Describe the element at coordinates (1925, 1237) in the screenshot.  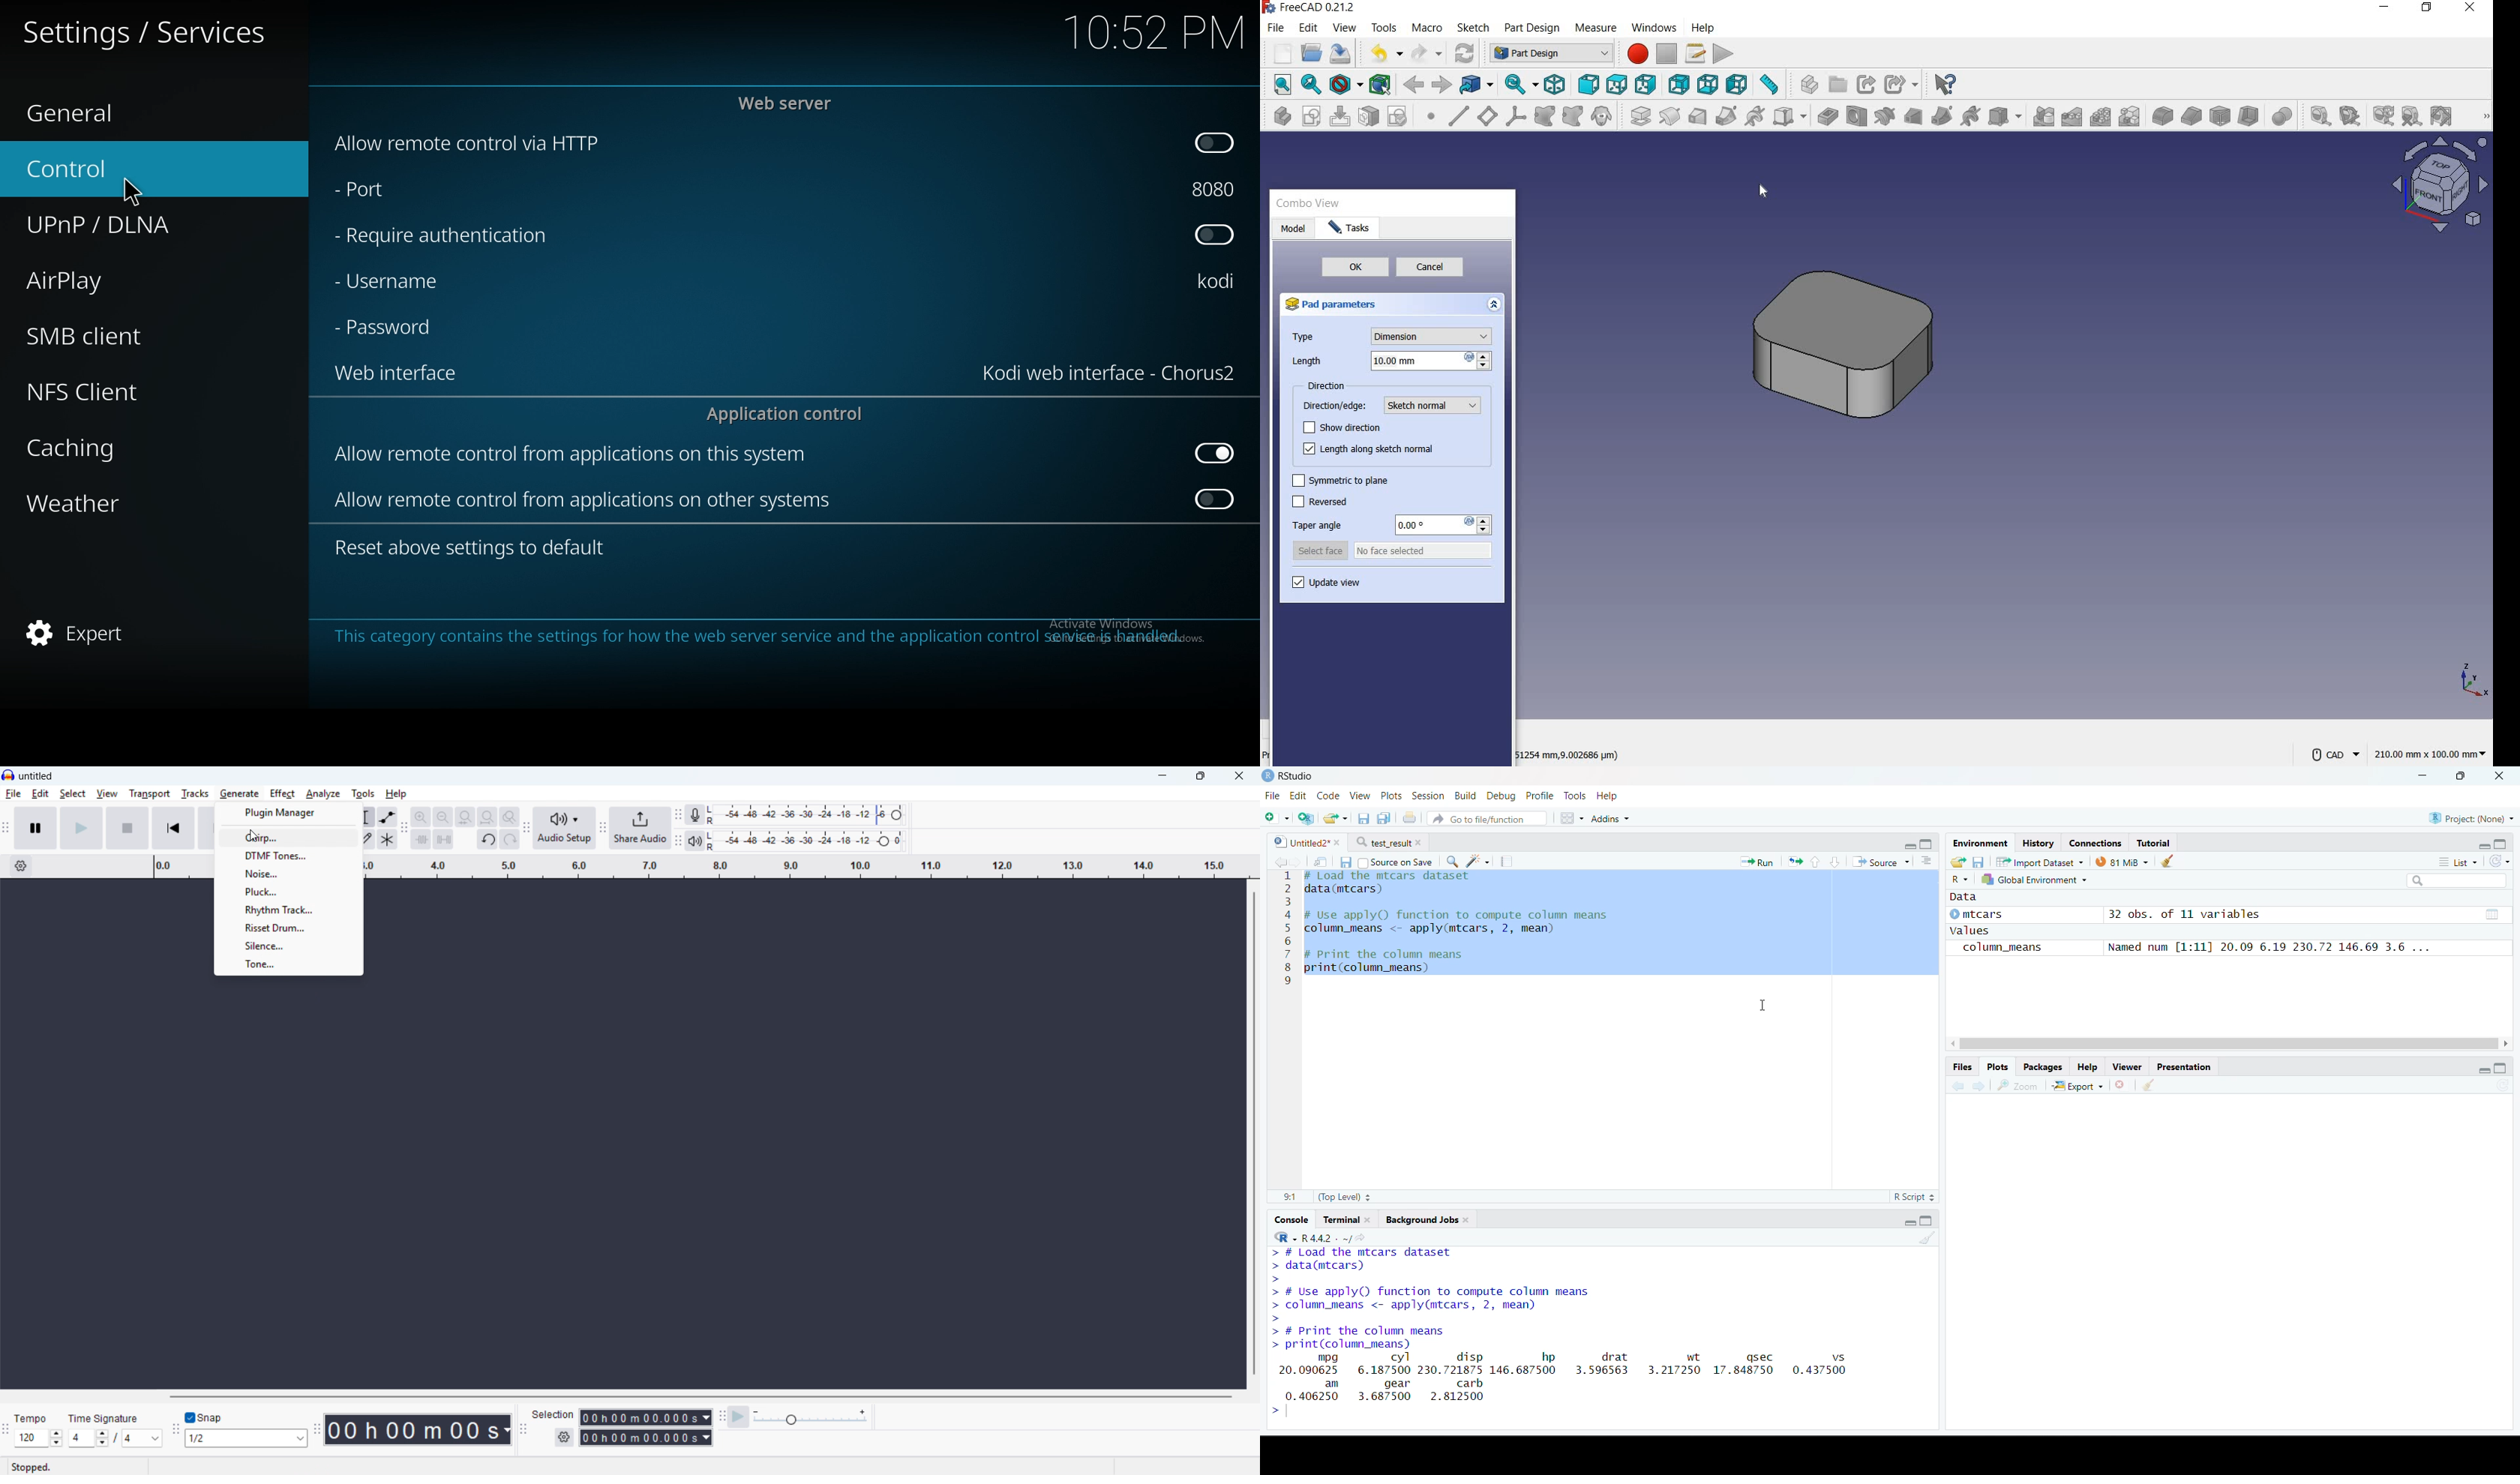
I see `Clear console (Ctrl +L)` at that location.